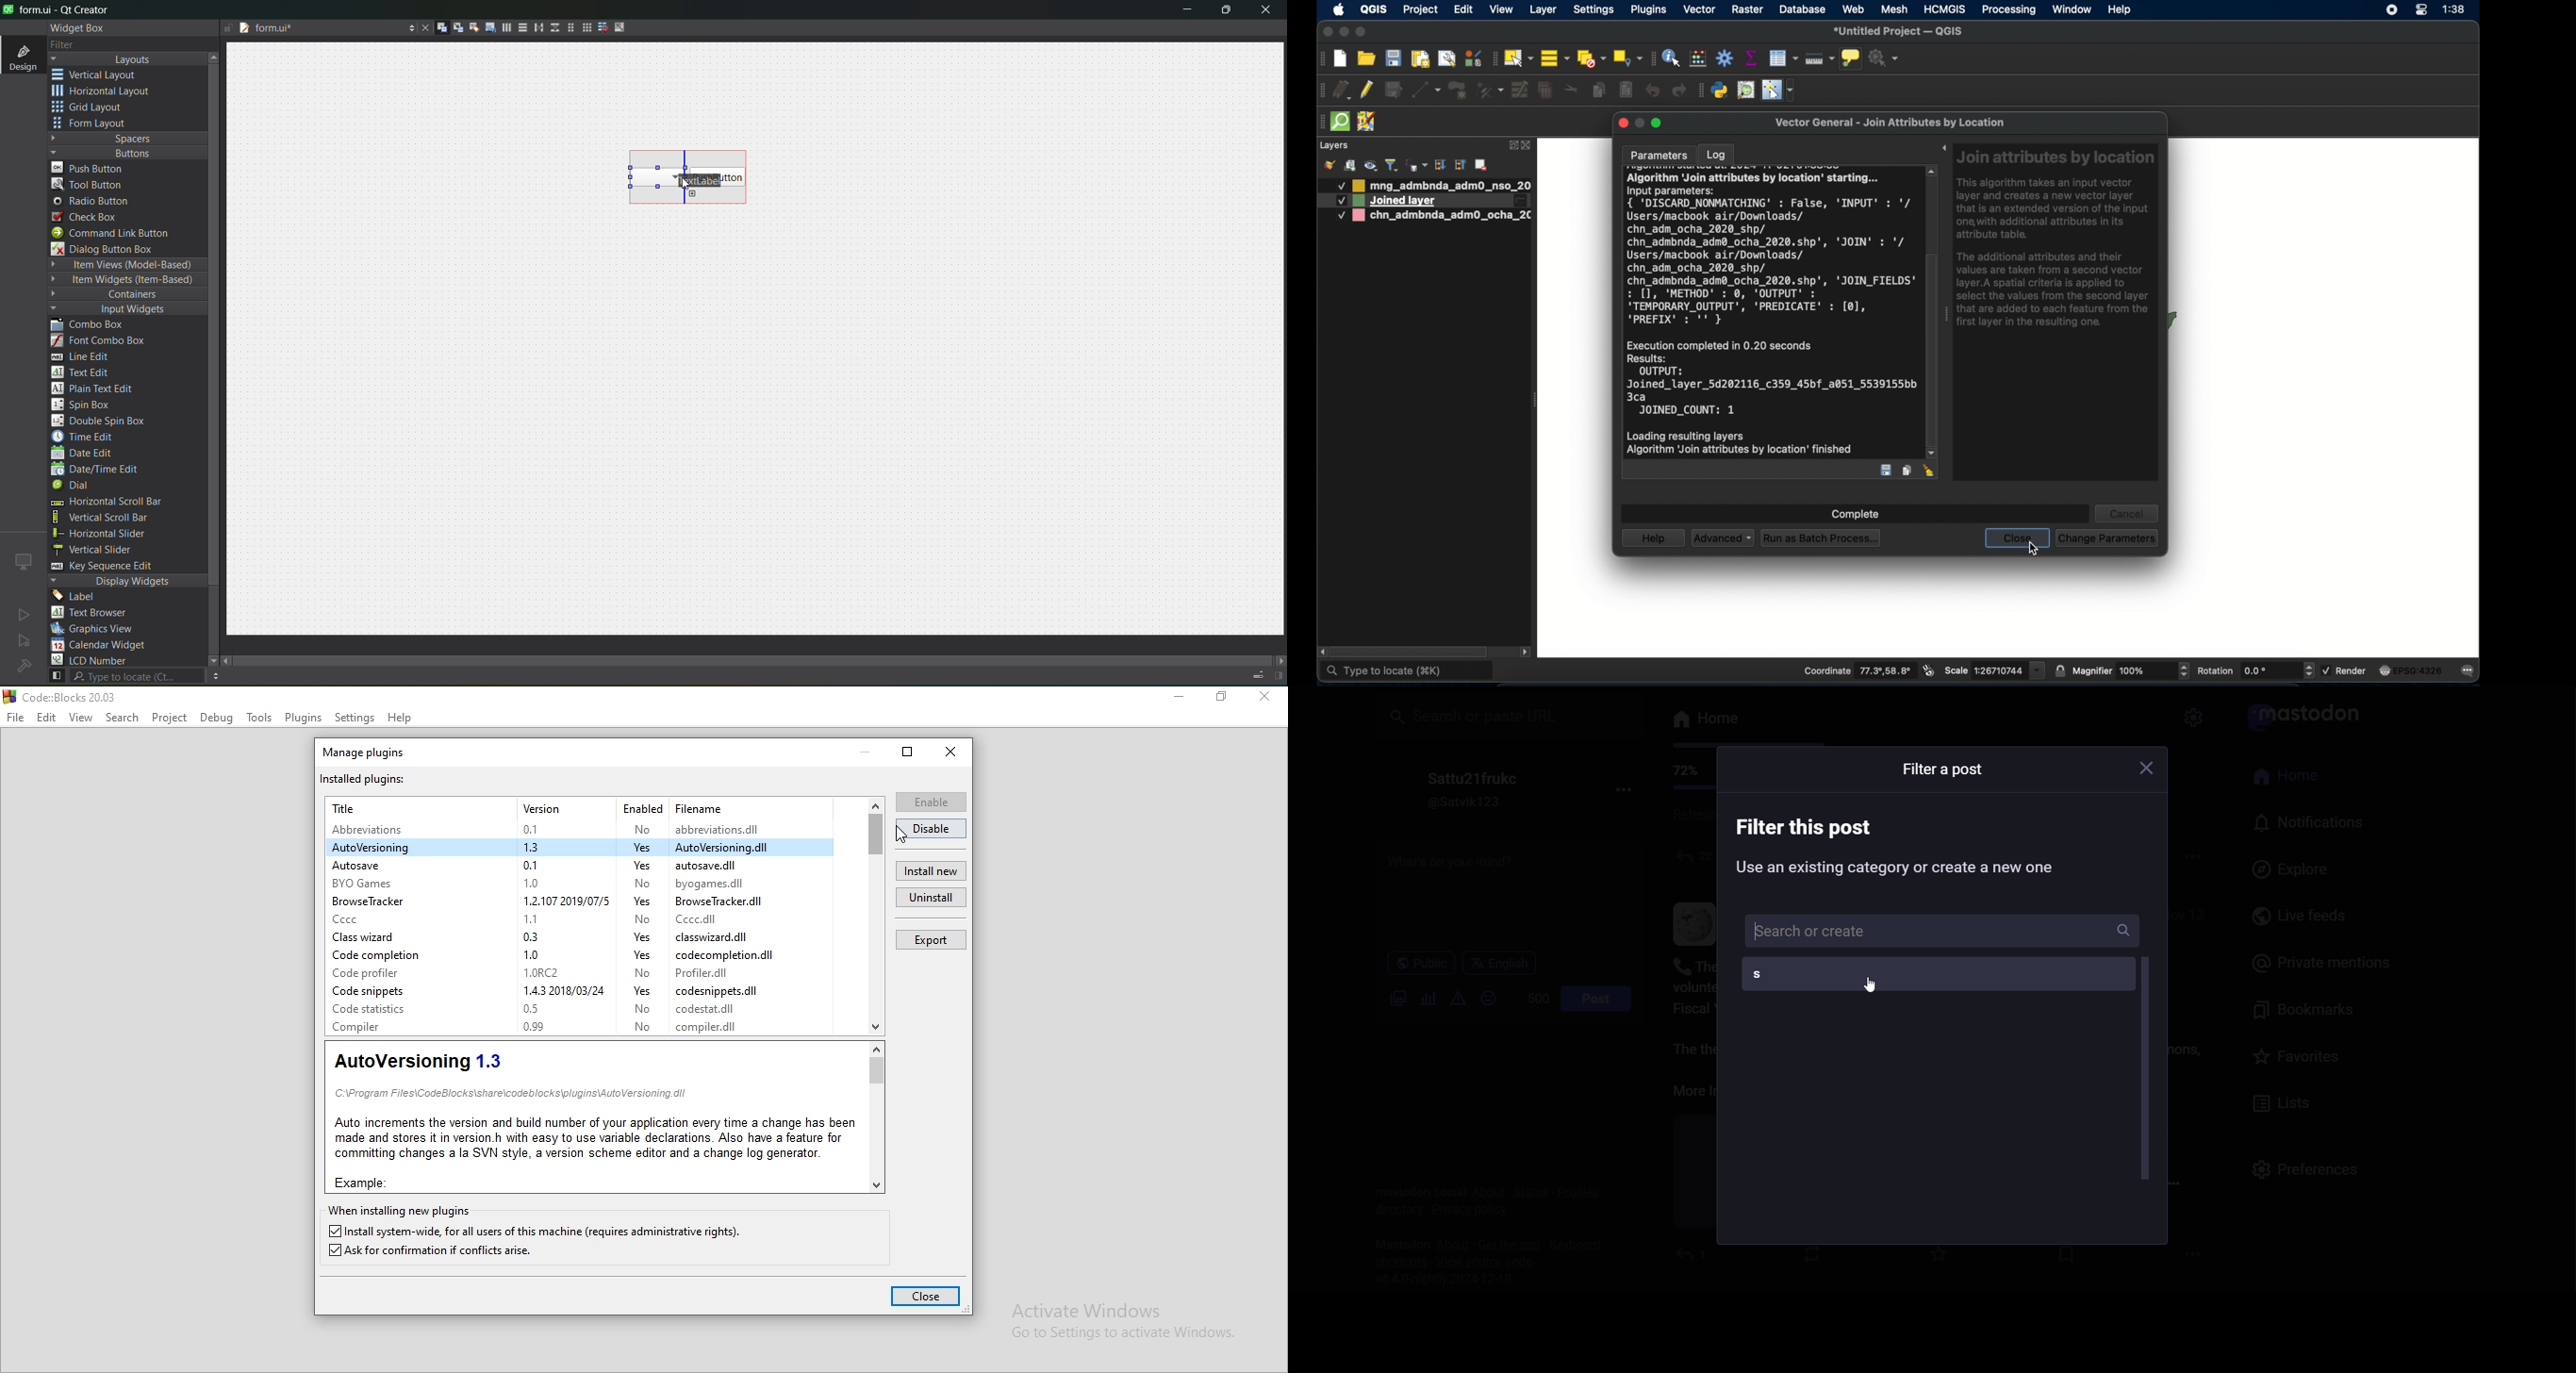 The height and width of the screenshot is (1400, 2576). What do you see at coordinates (1544, 10) in the screenshot?
I see `layer` at bounding box center [1544, 10].